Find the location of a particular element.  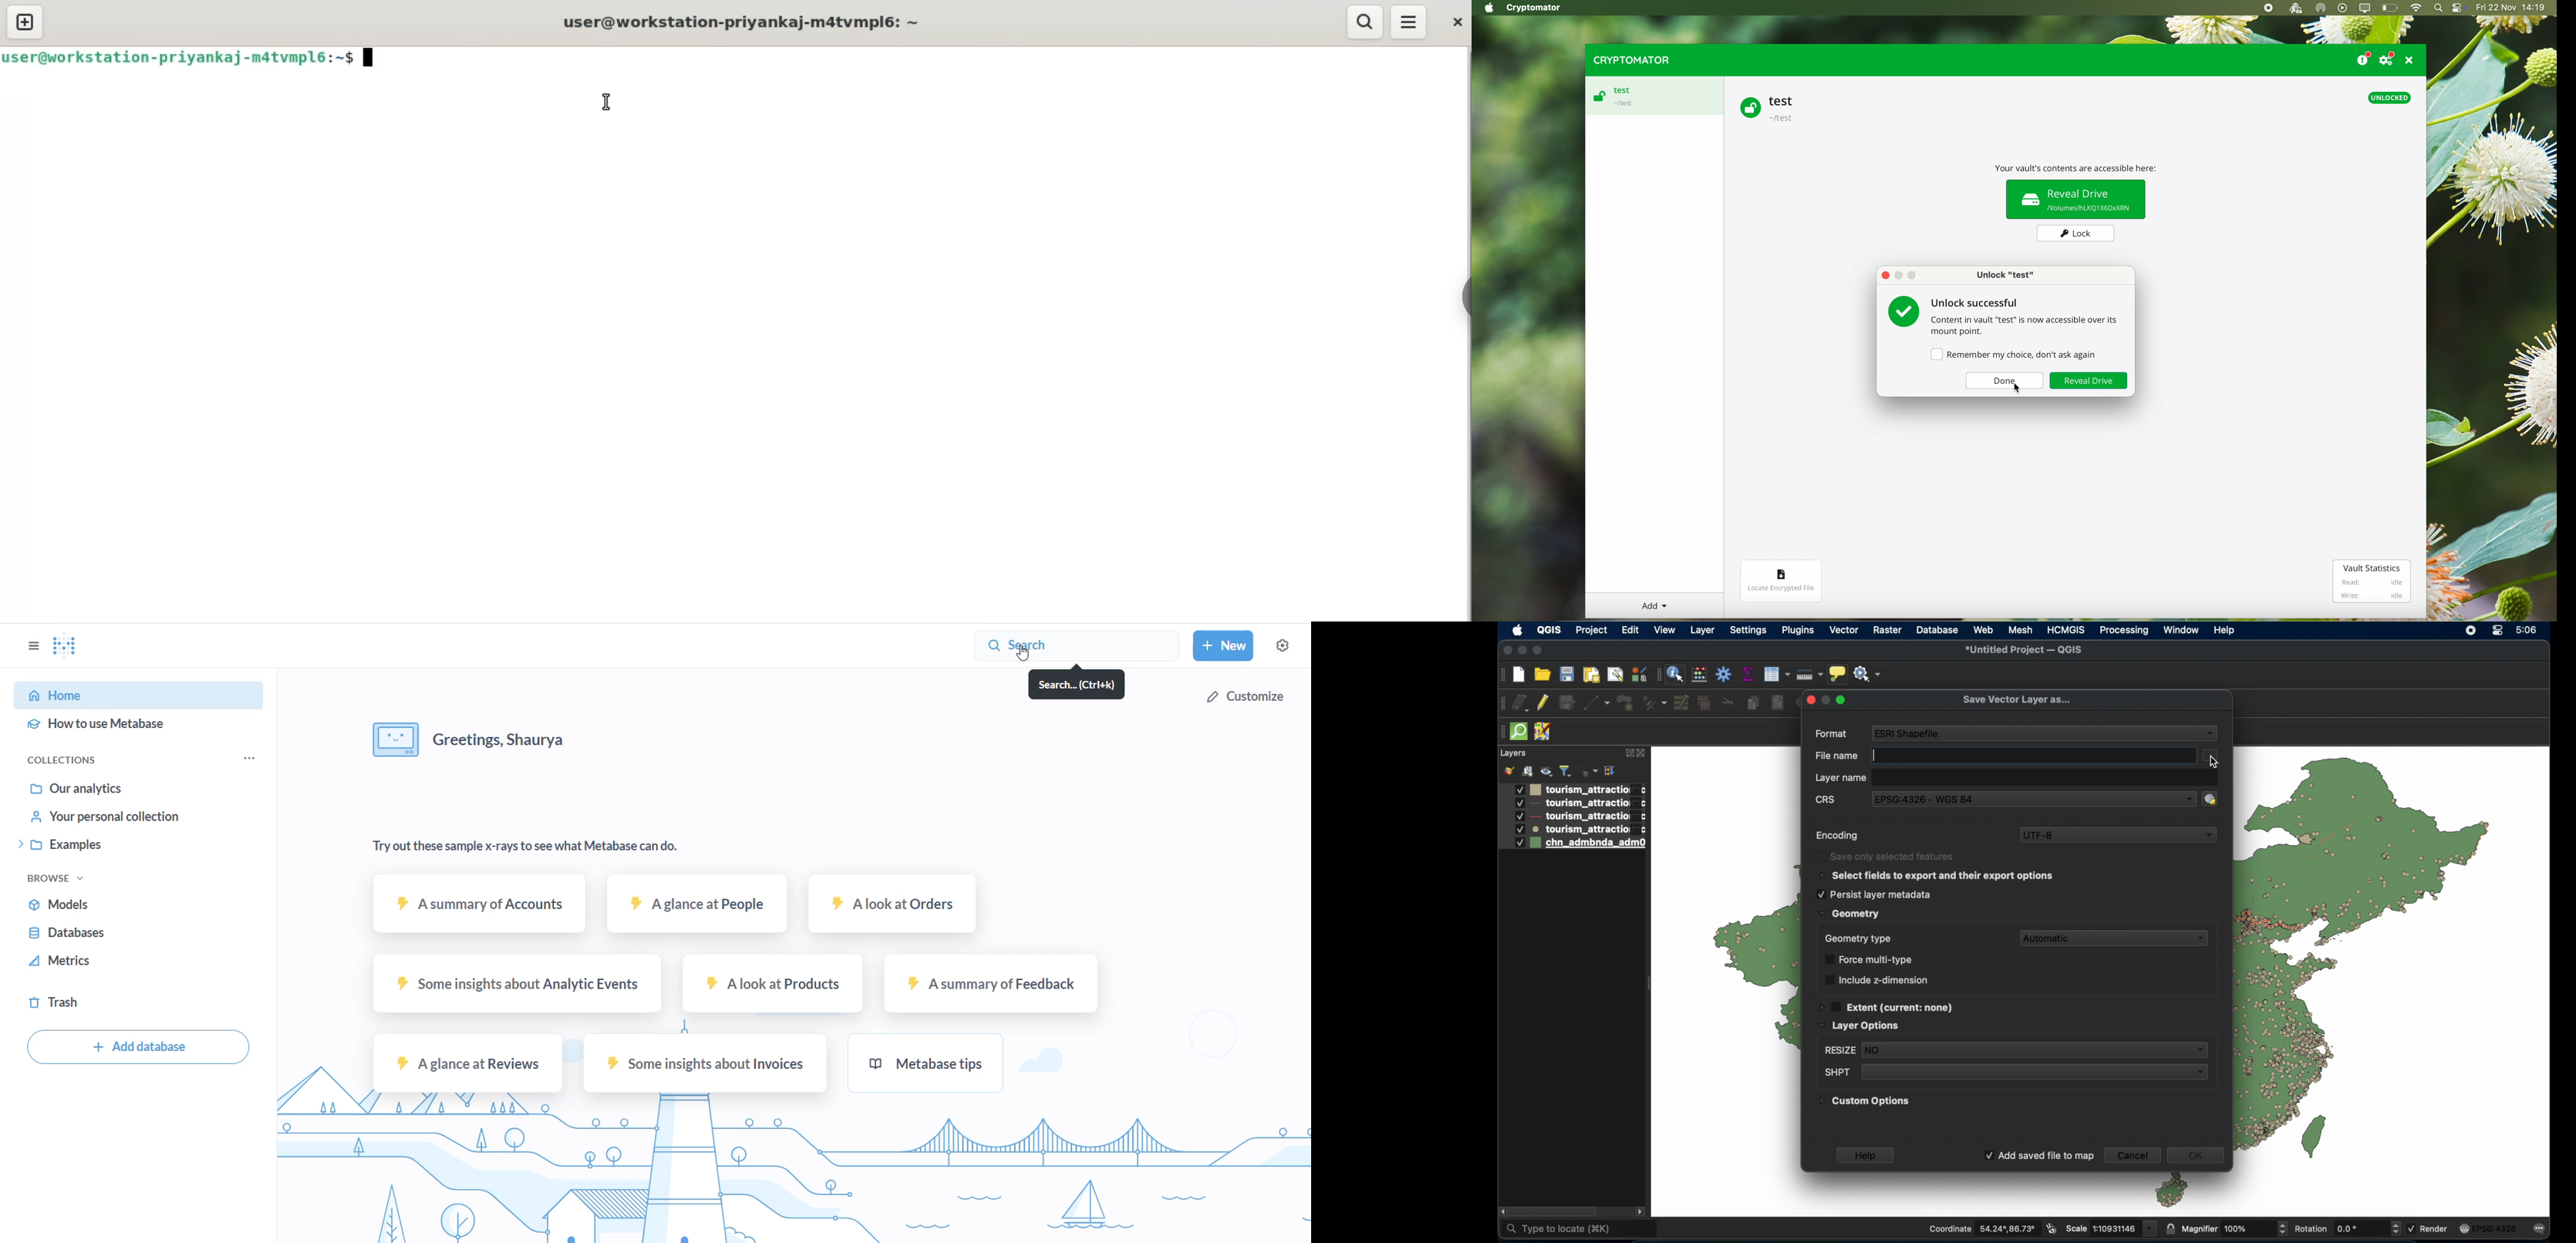

A look at products  is located at coordinates (773, 987).